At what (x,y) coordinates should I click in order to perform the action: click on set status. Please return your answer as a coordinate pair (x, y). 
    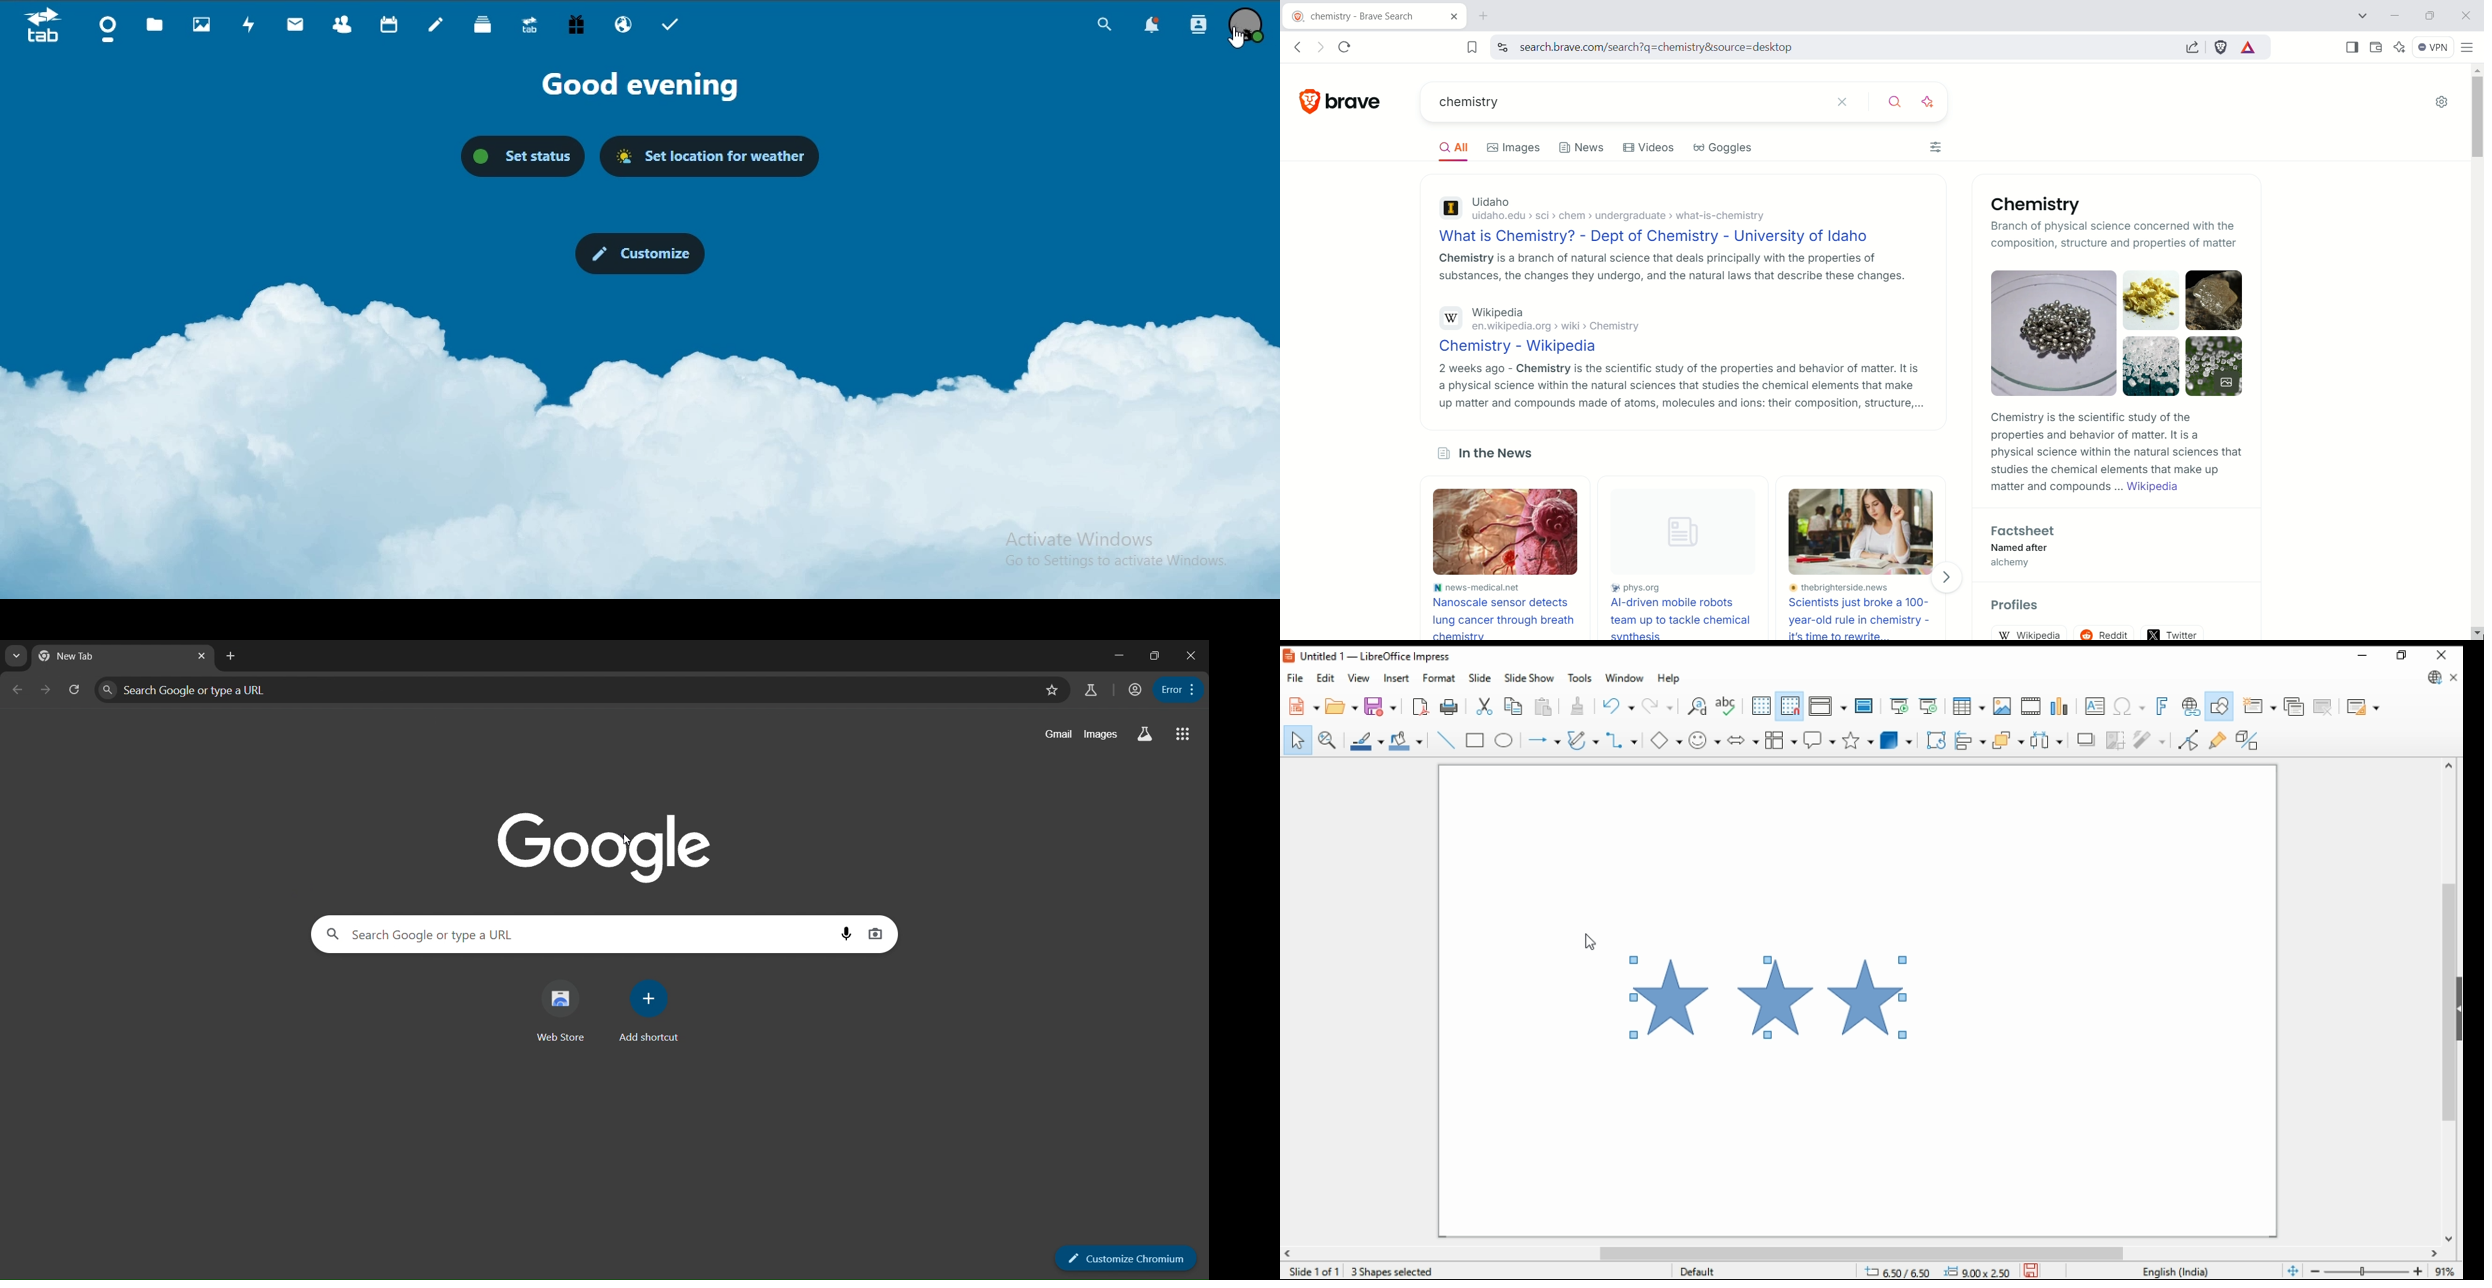
    Looking at the image, I should click on (520, 157).